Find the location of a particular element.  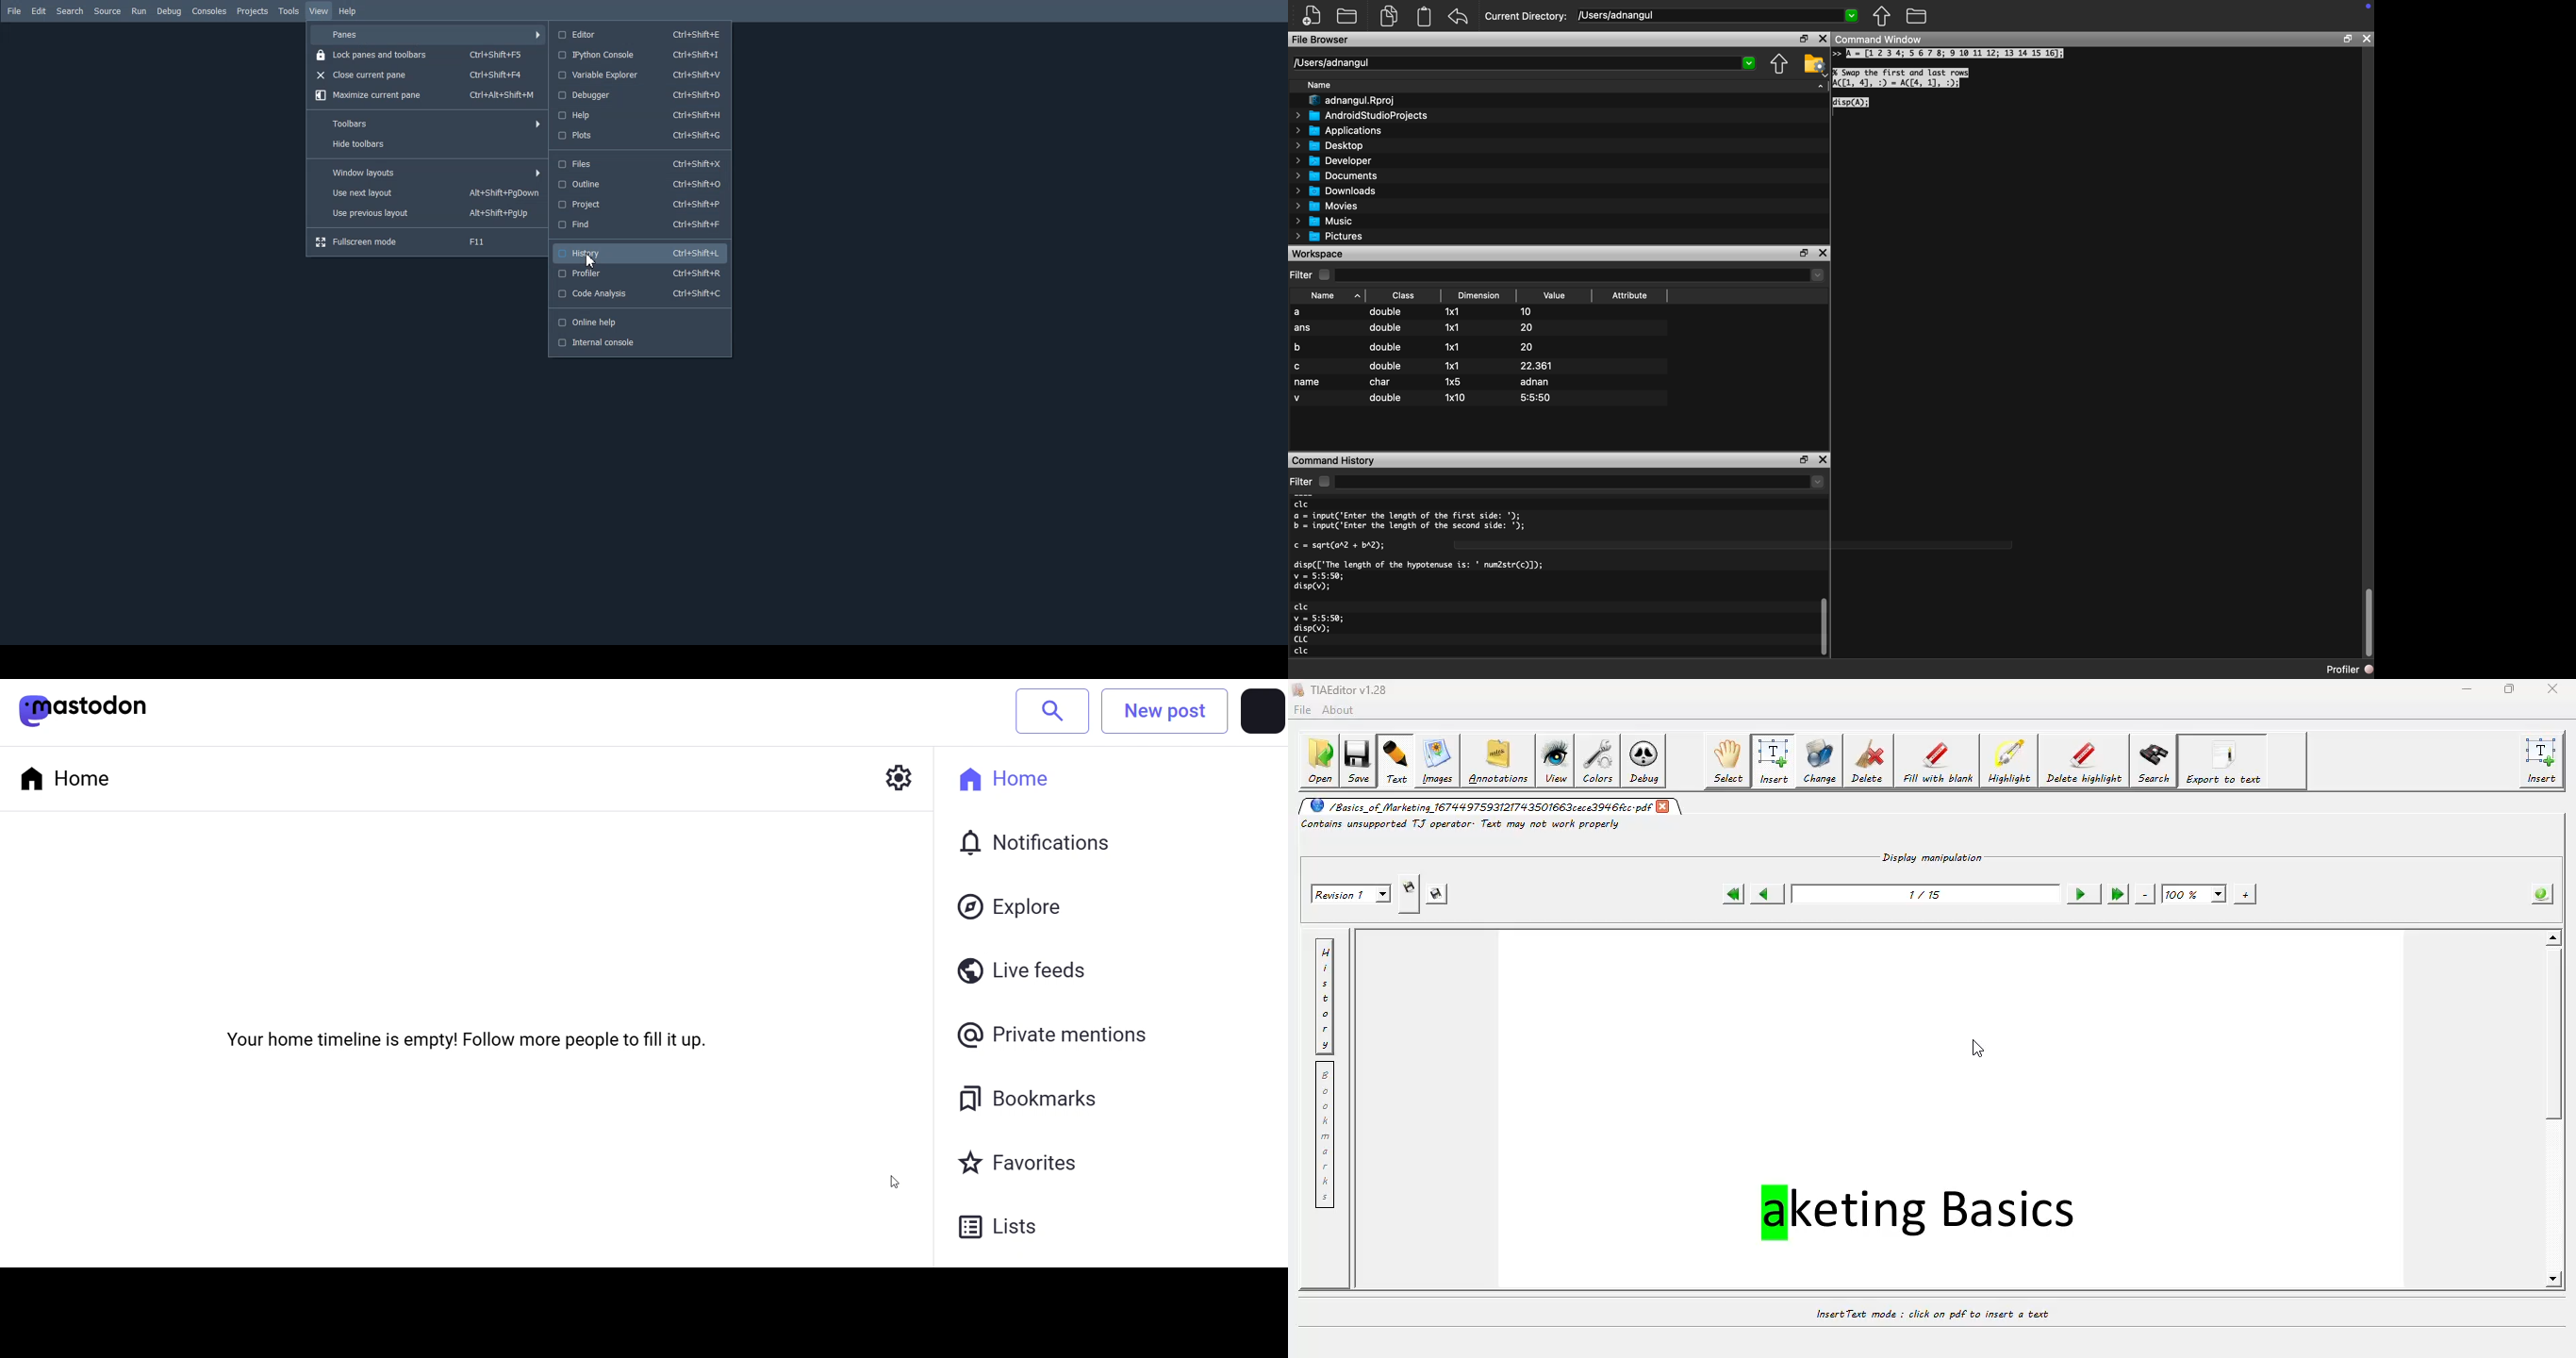

Tools is located at coordinates (288, 11).